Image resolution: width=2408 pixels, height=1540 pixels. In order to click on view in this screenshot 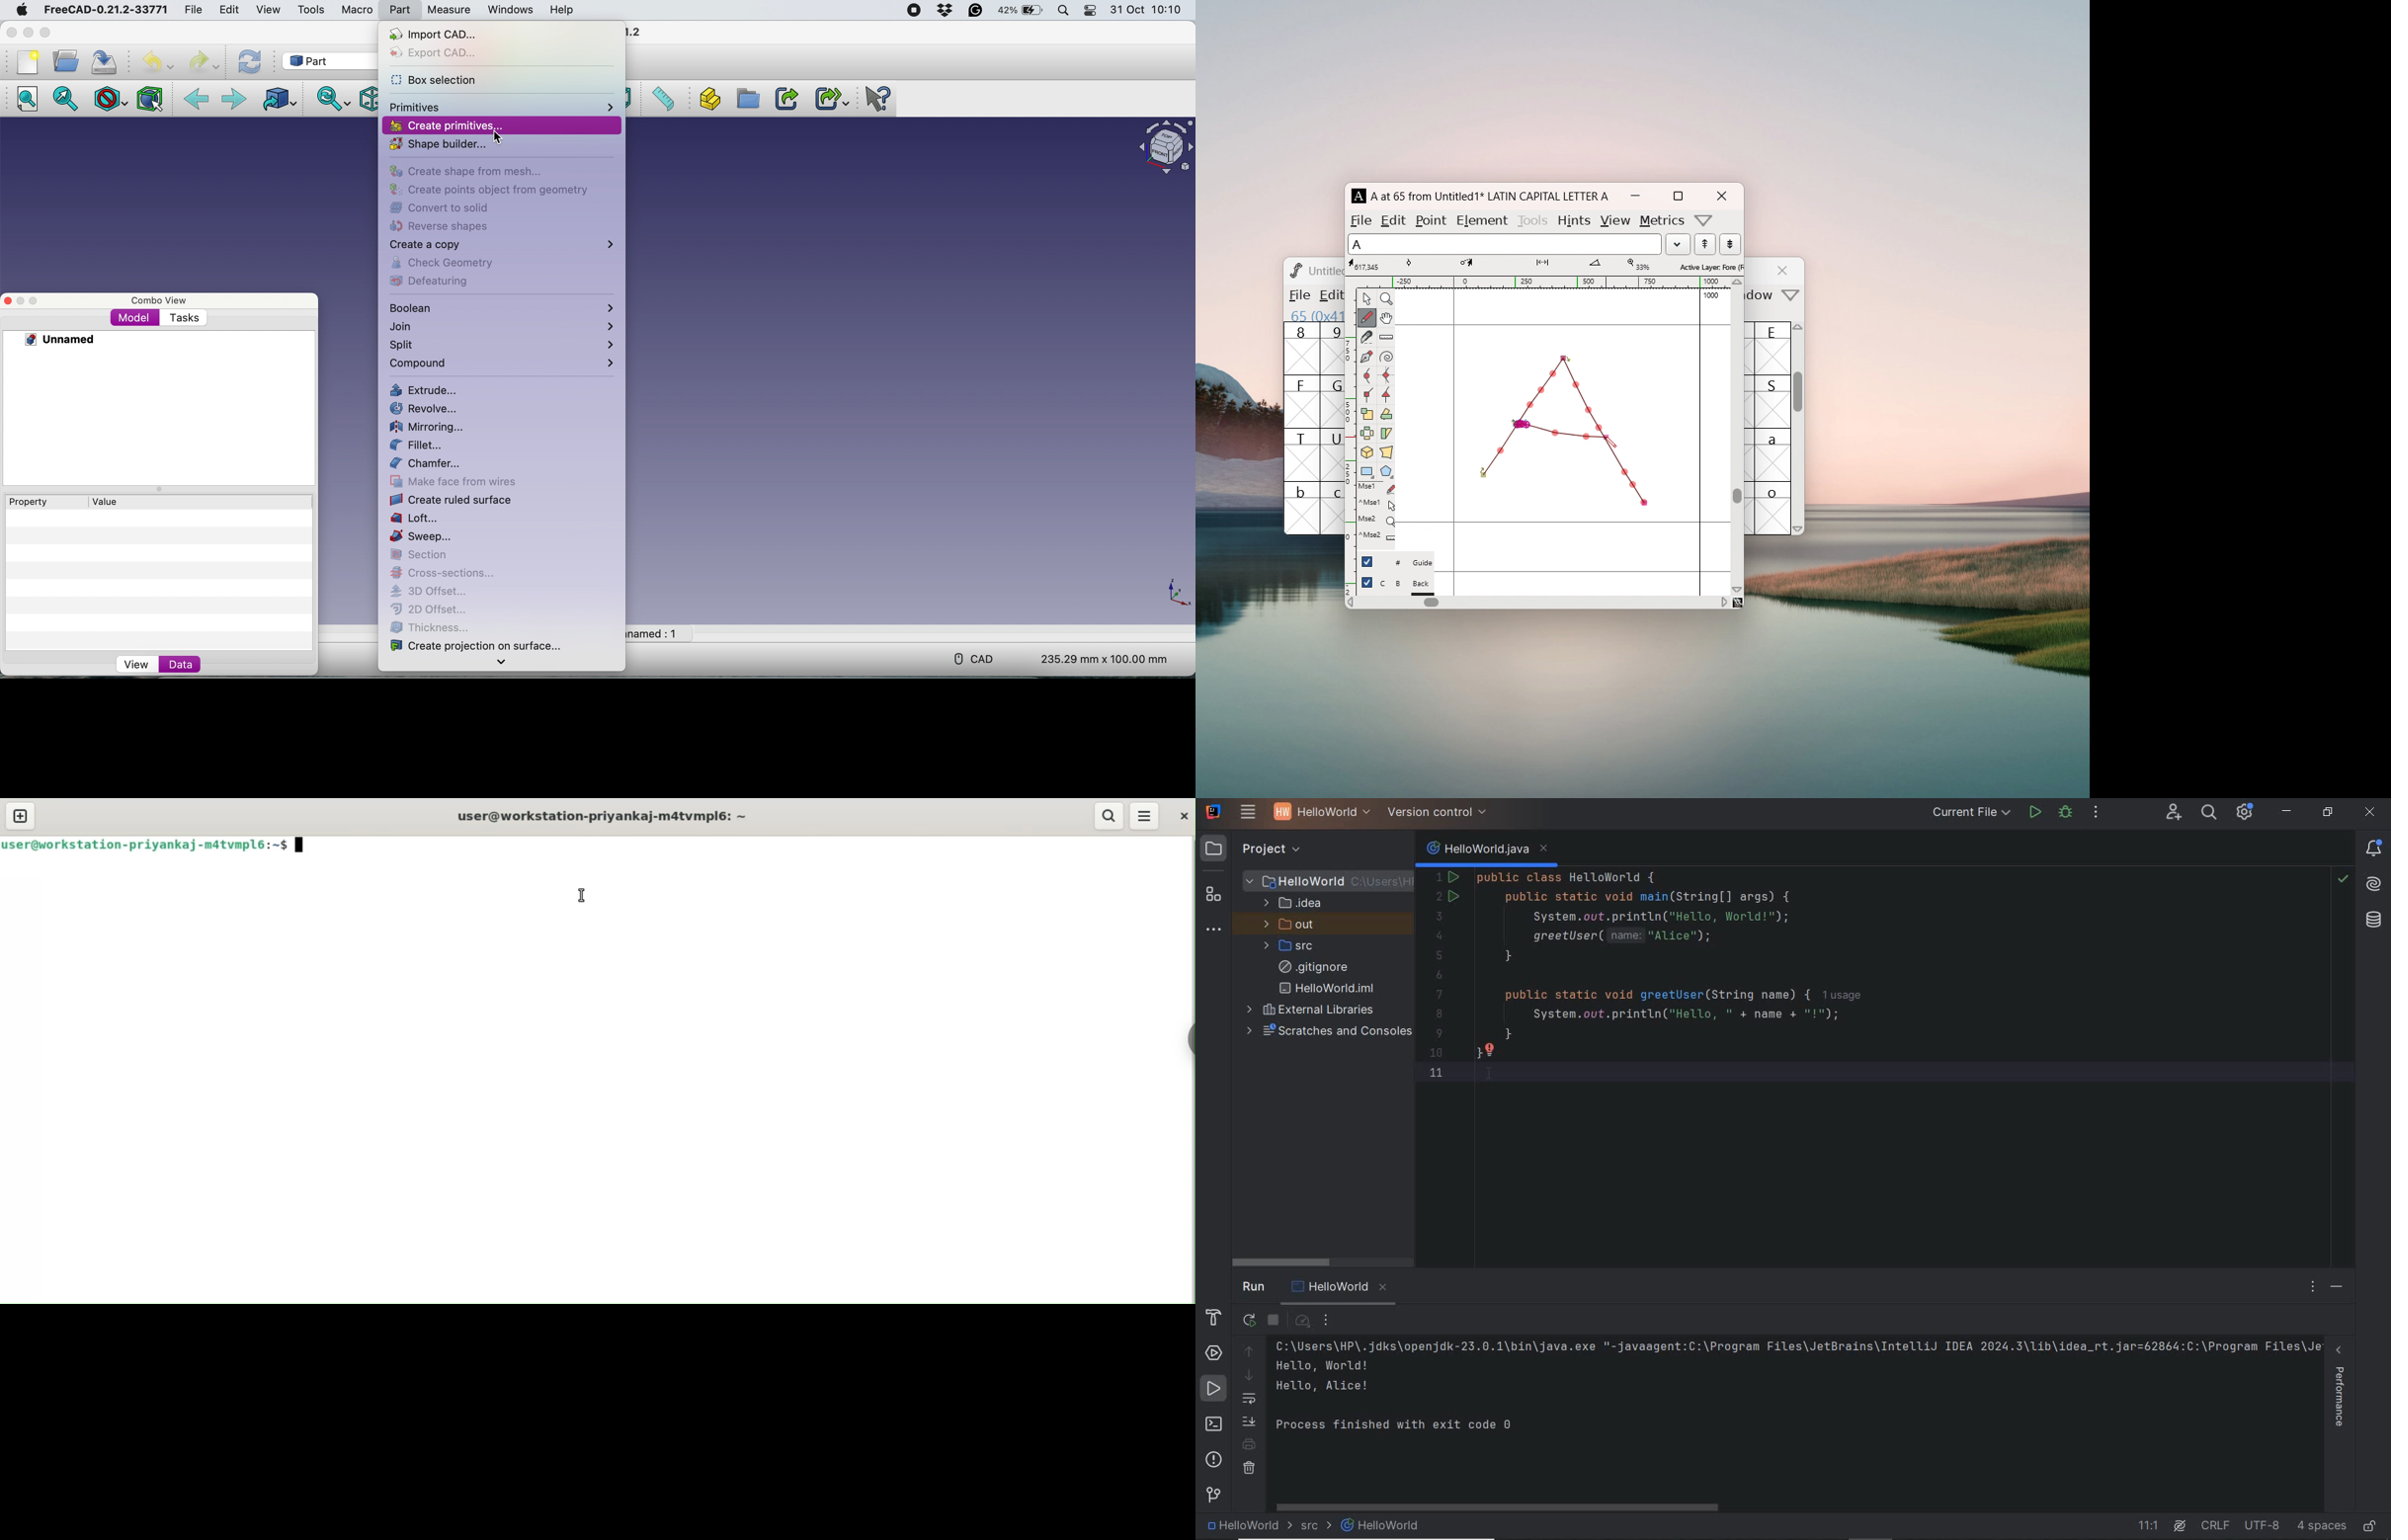, I will do `click(1615, 221)`.